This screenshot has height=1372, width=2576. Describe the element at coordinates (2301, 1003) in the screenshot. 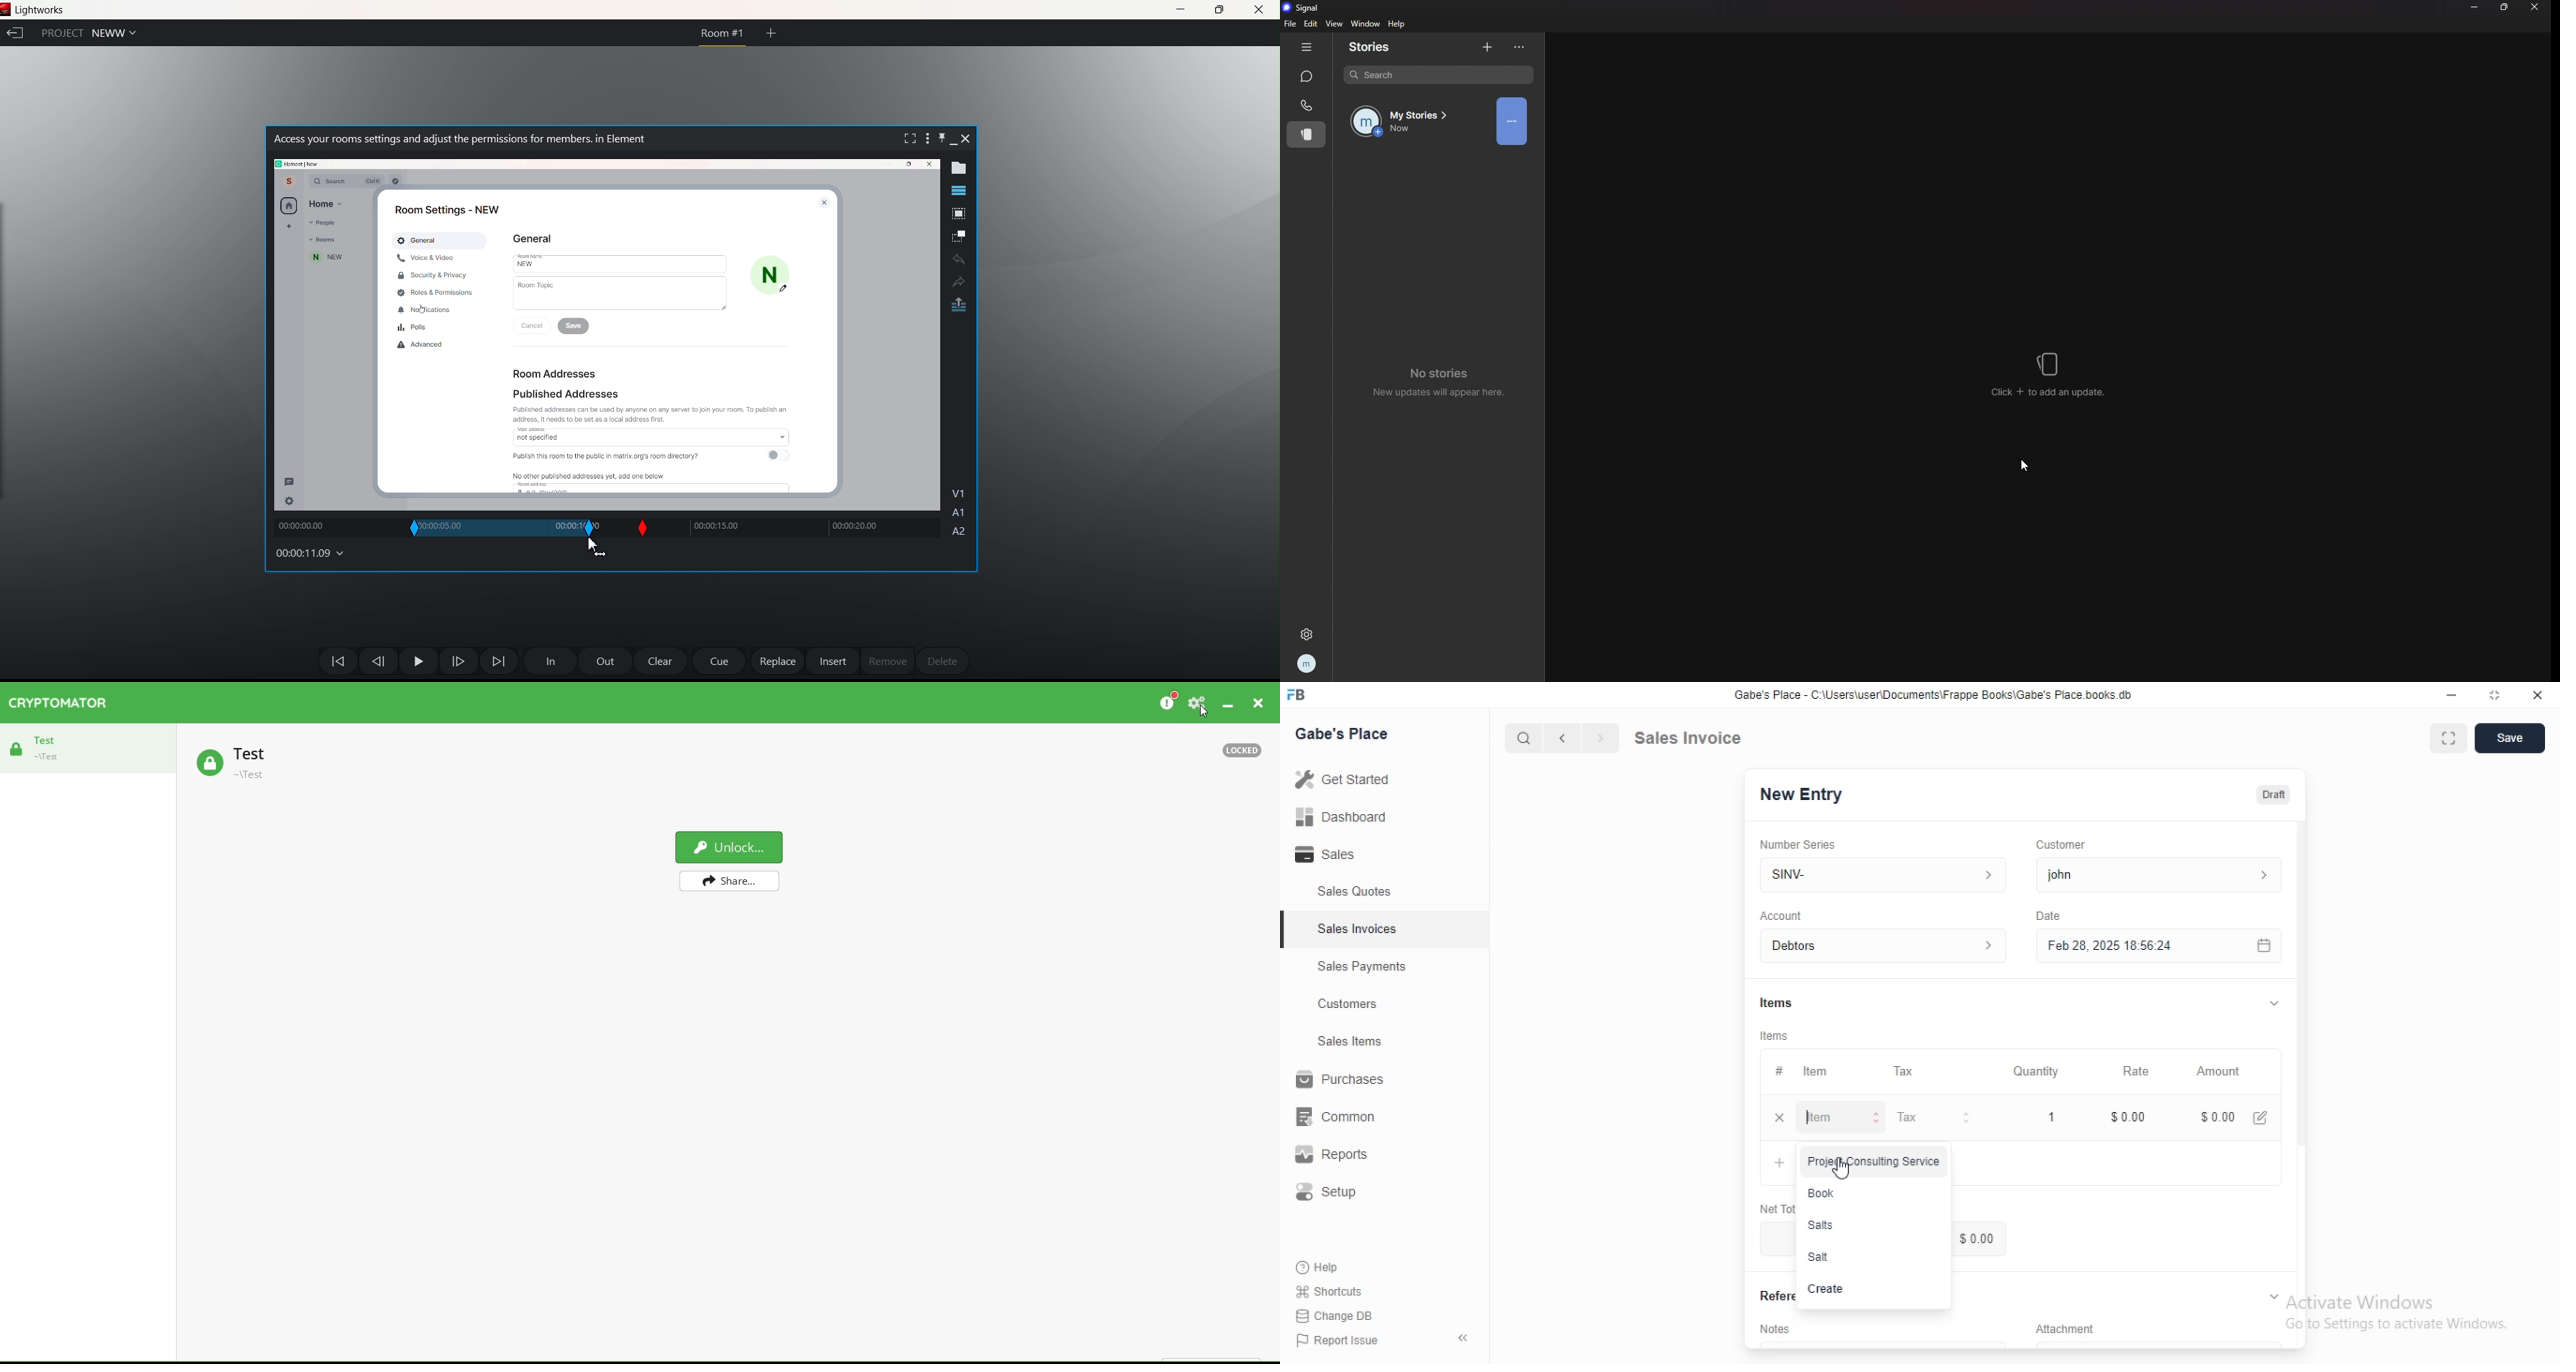

I see `scroll bar` at that location.